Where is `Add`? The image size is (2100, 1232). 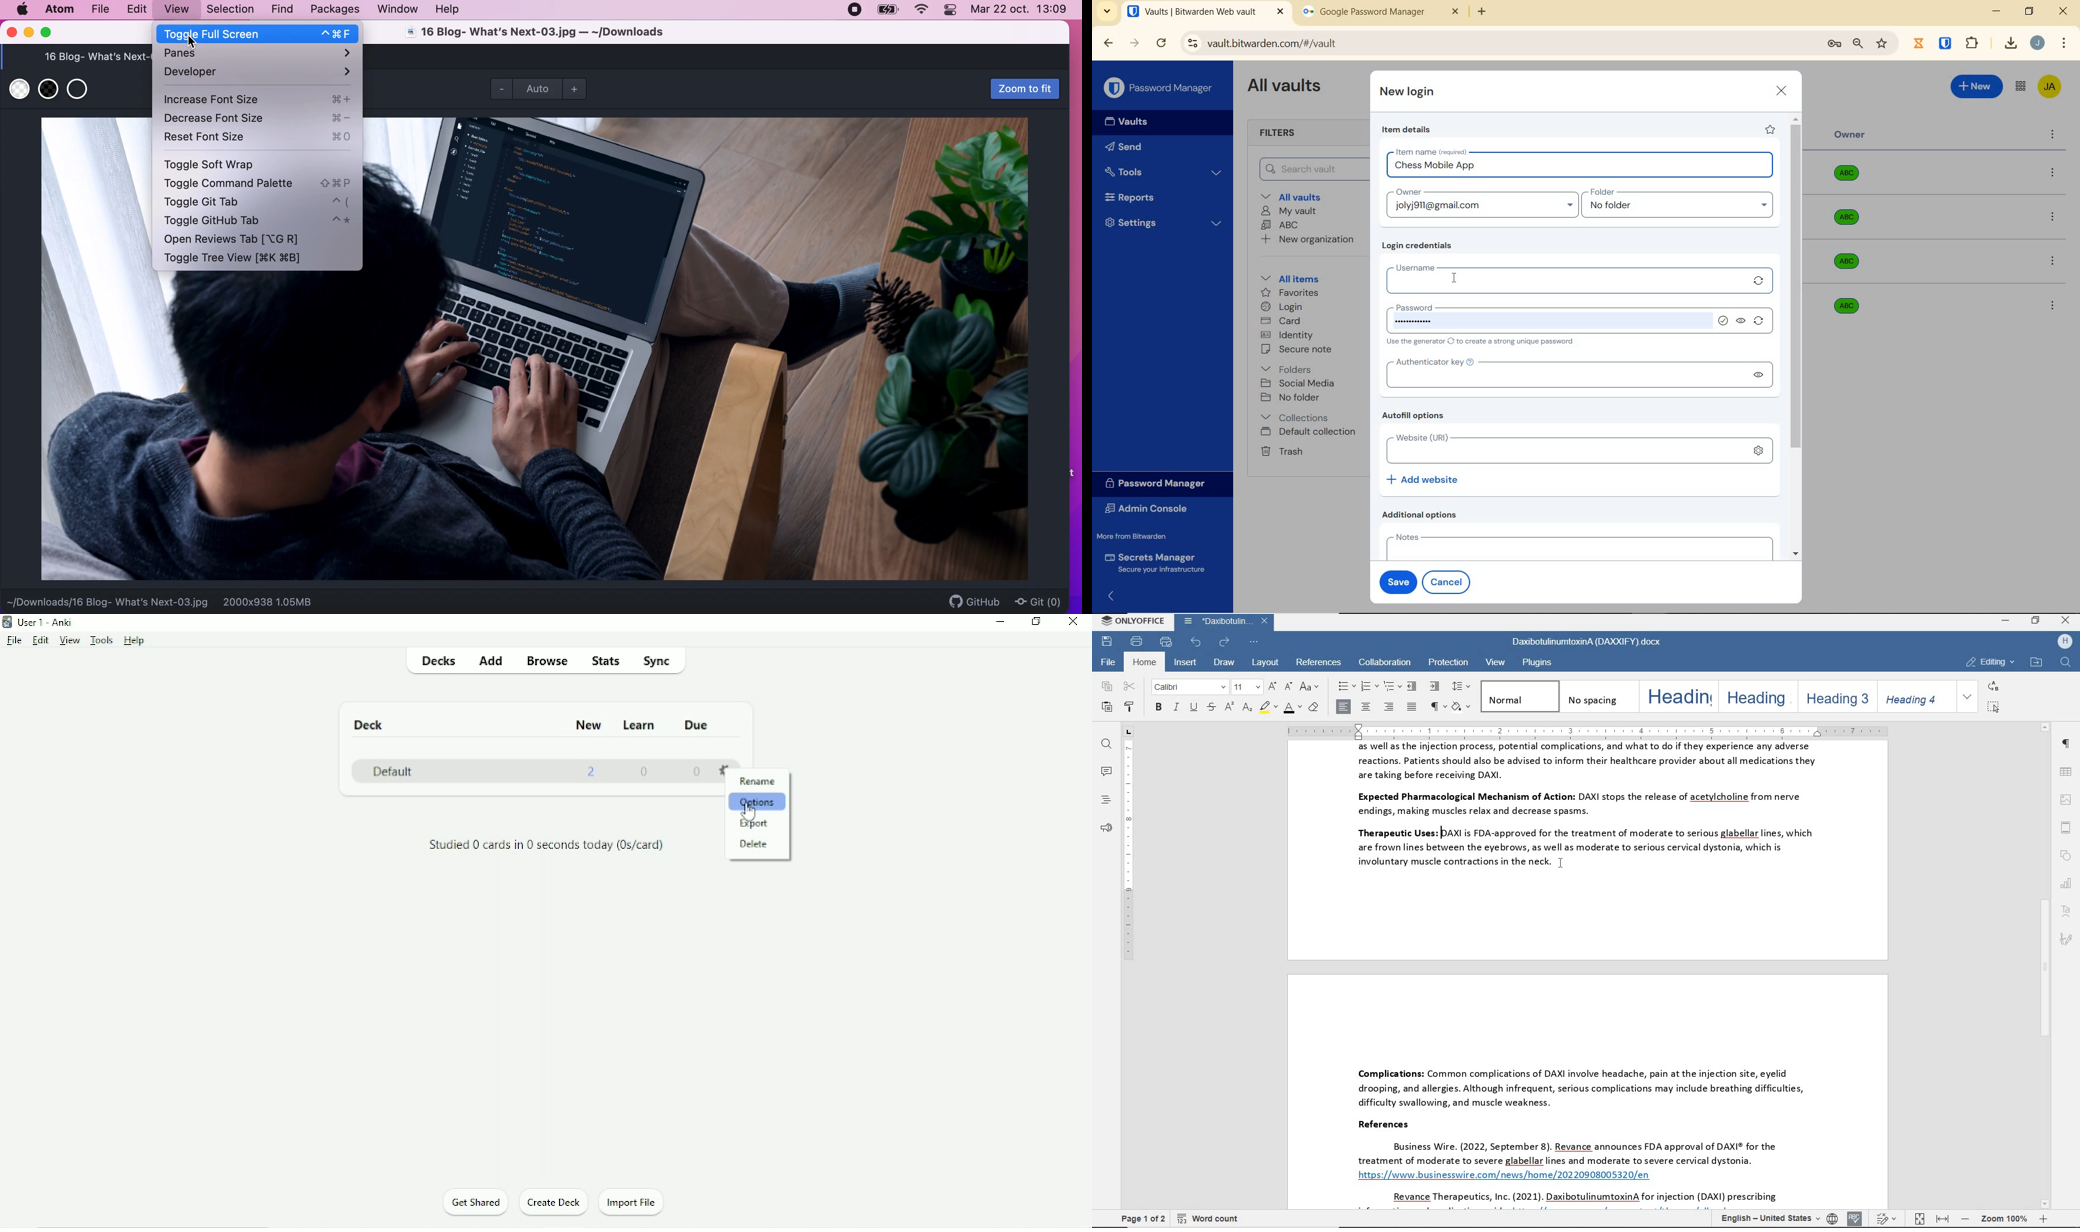 Add is located at coordinates (491, 662).